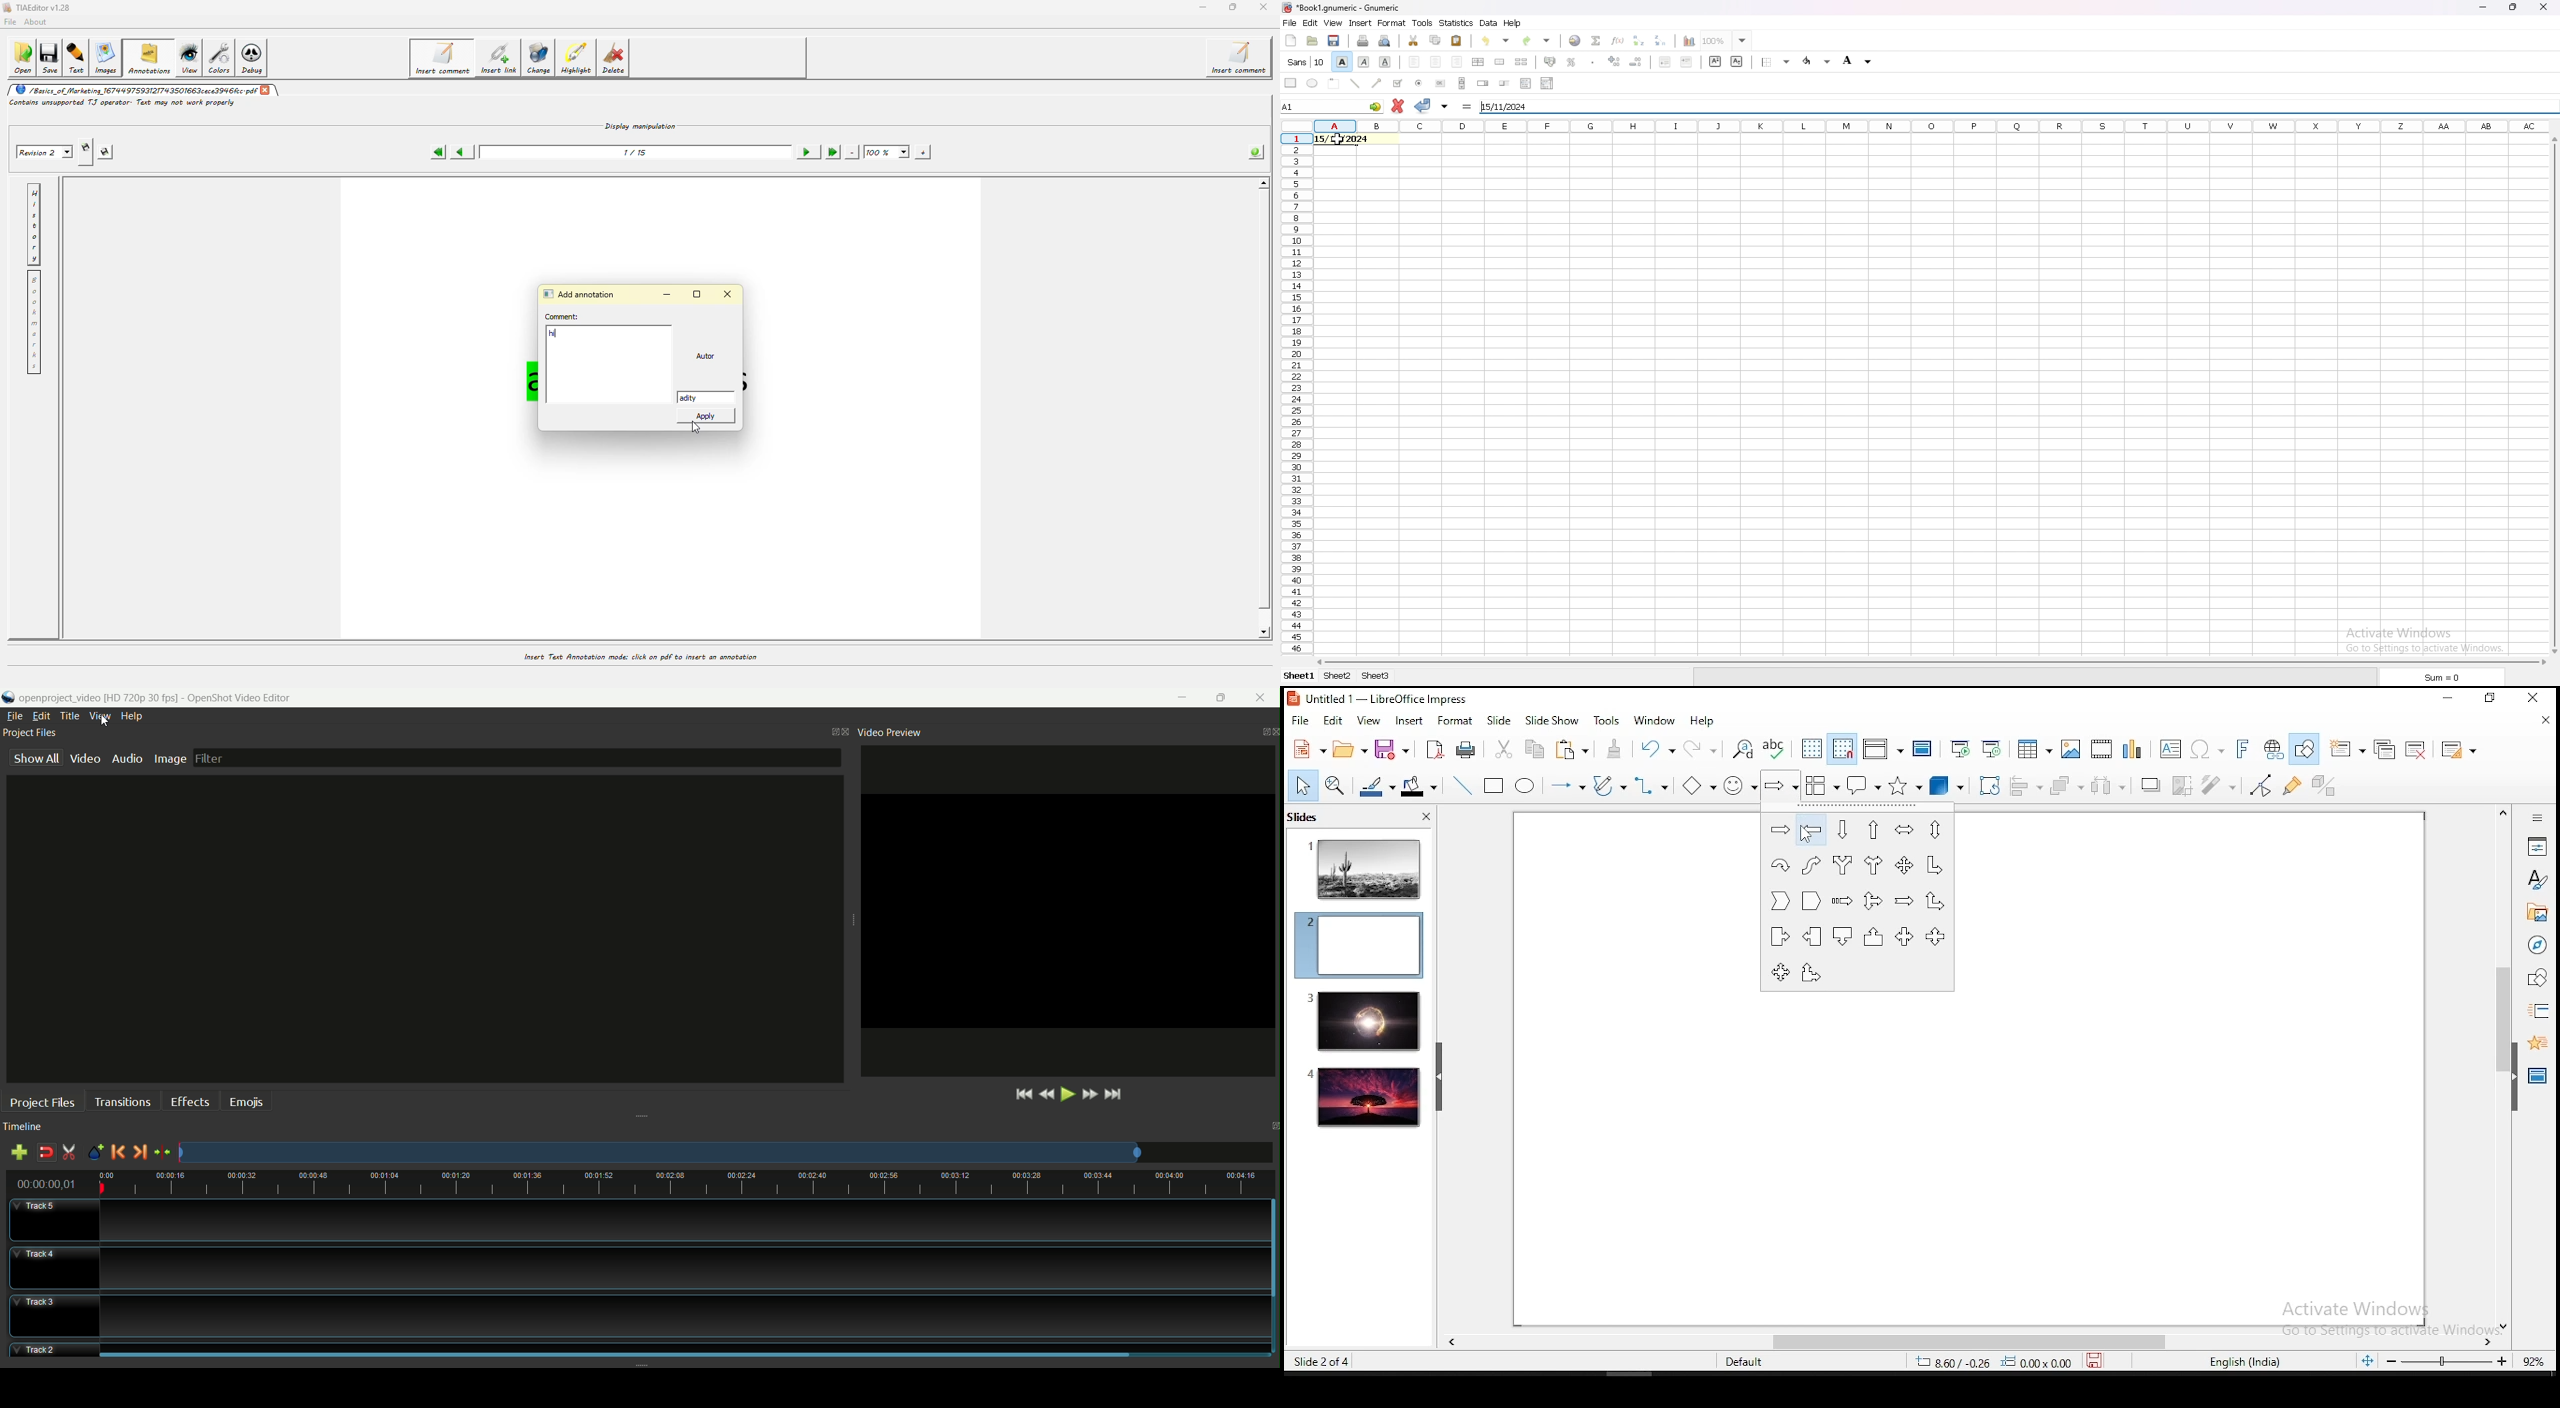 This screenshot has width=2576, height=1428. Describe the element at coordinates (1776, 63) in the screenshot. I see `border` at that location.